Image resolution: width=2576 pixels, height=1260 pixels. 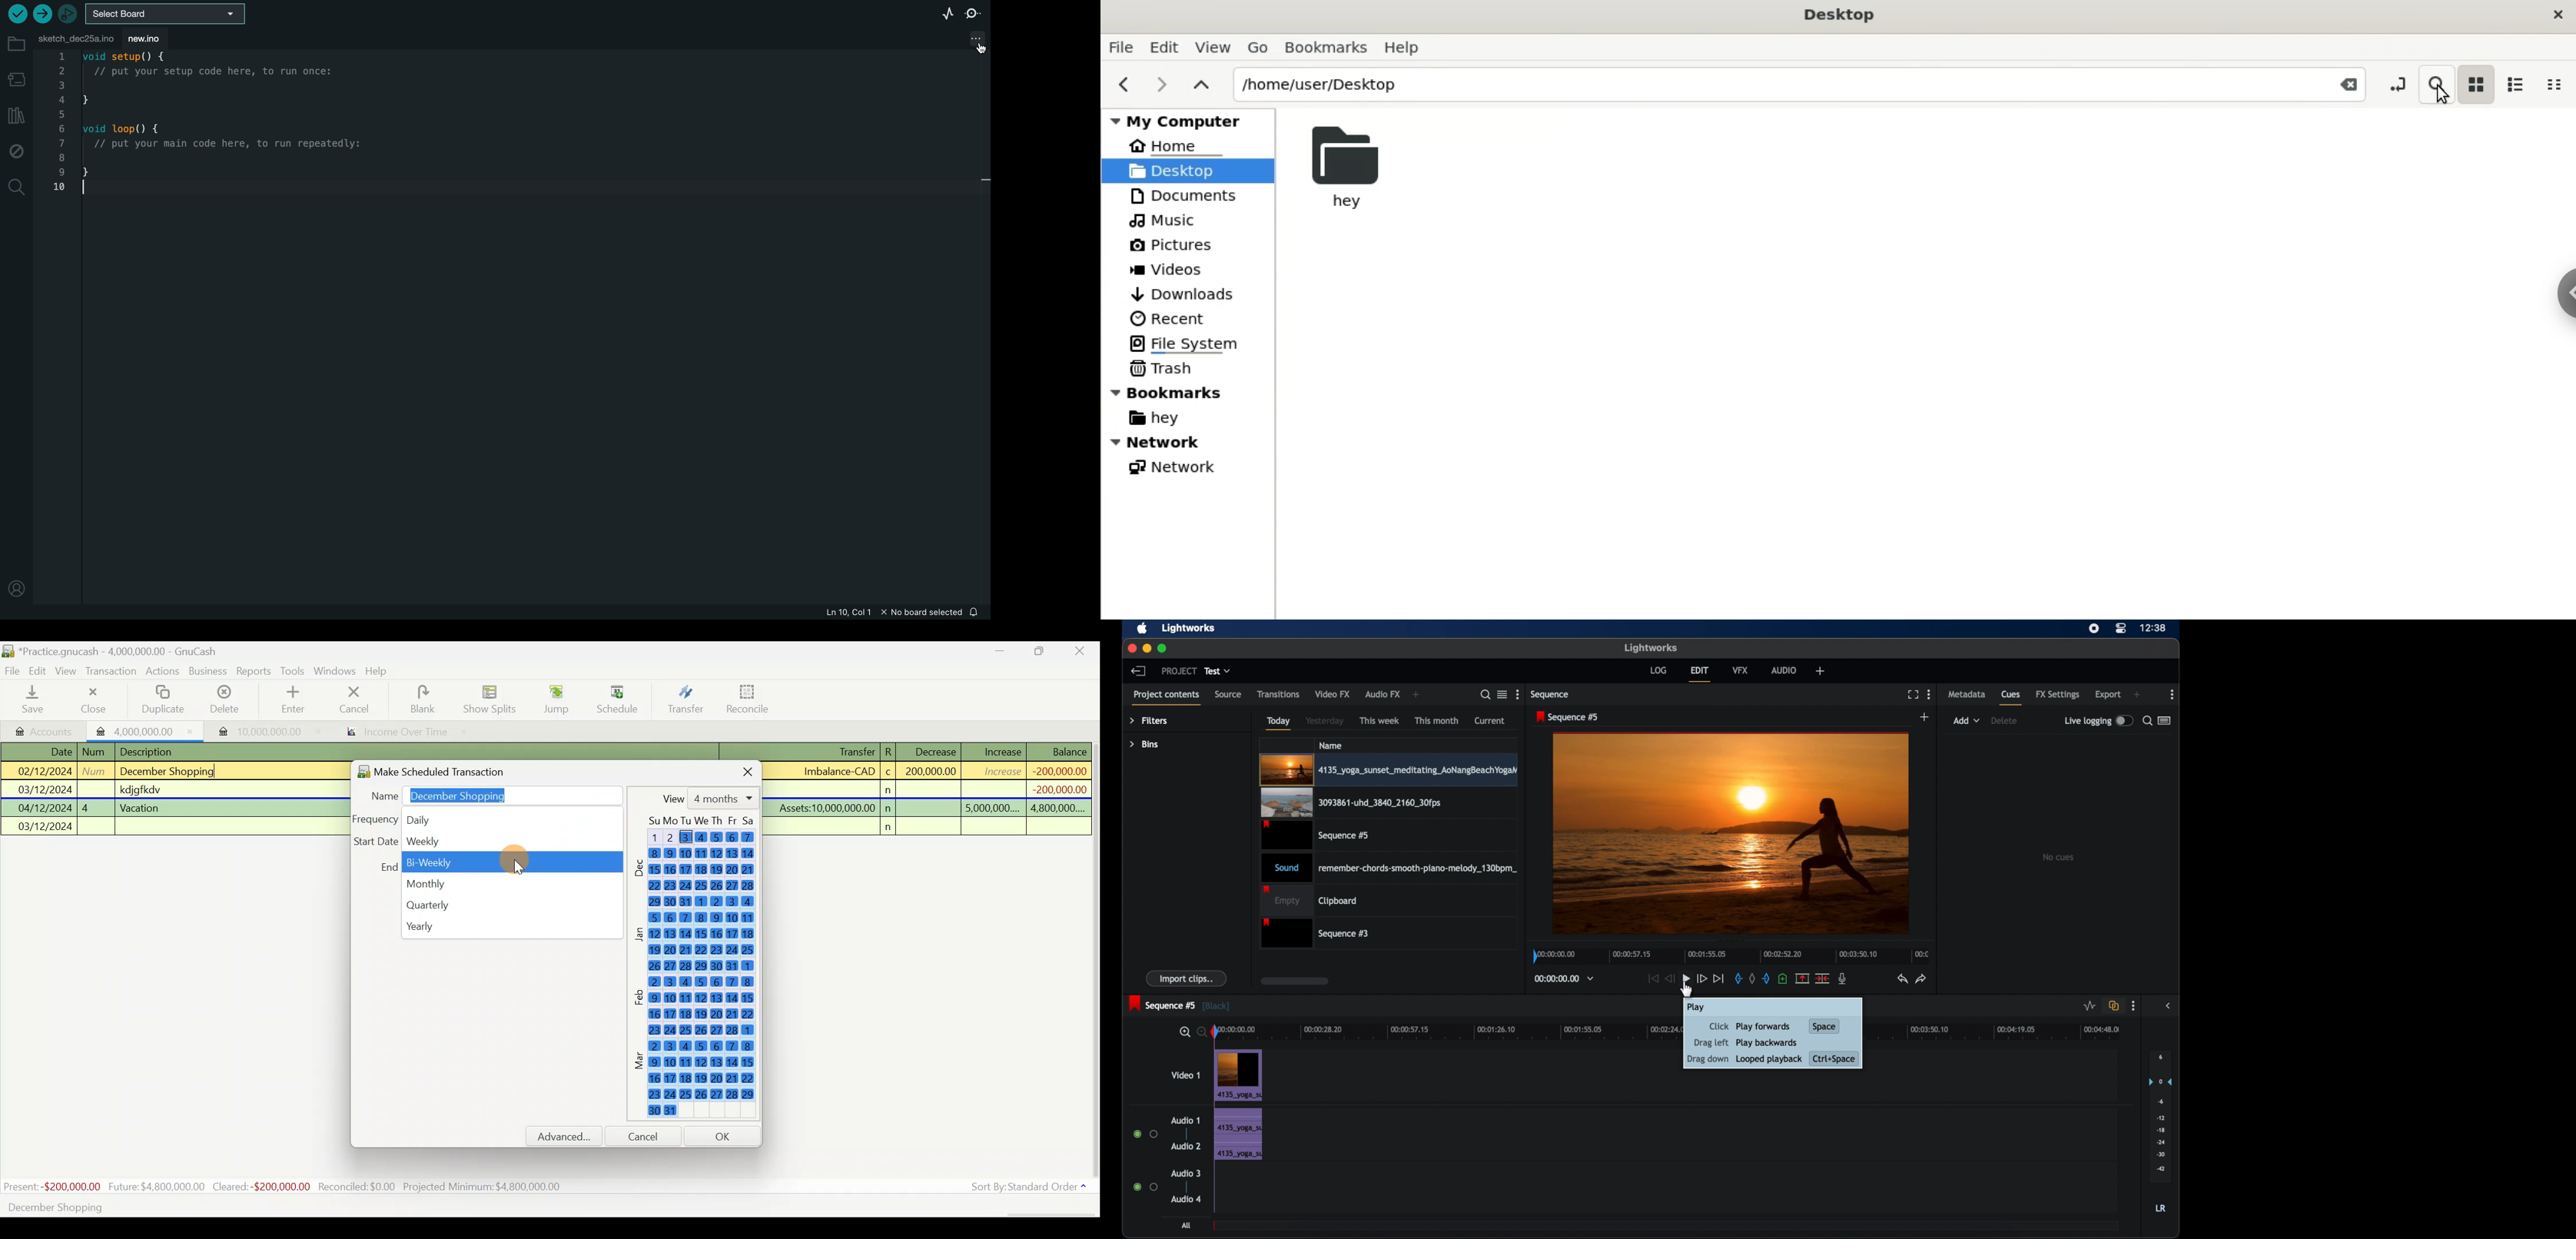 I want to click on Report, so click(x=393, y=733).